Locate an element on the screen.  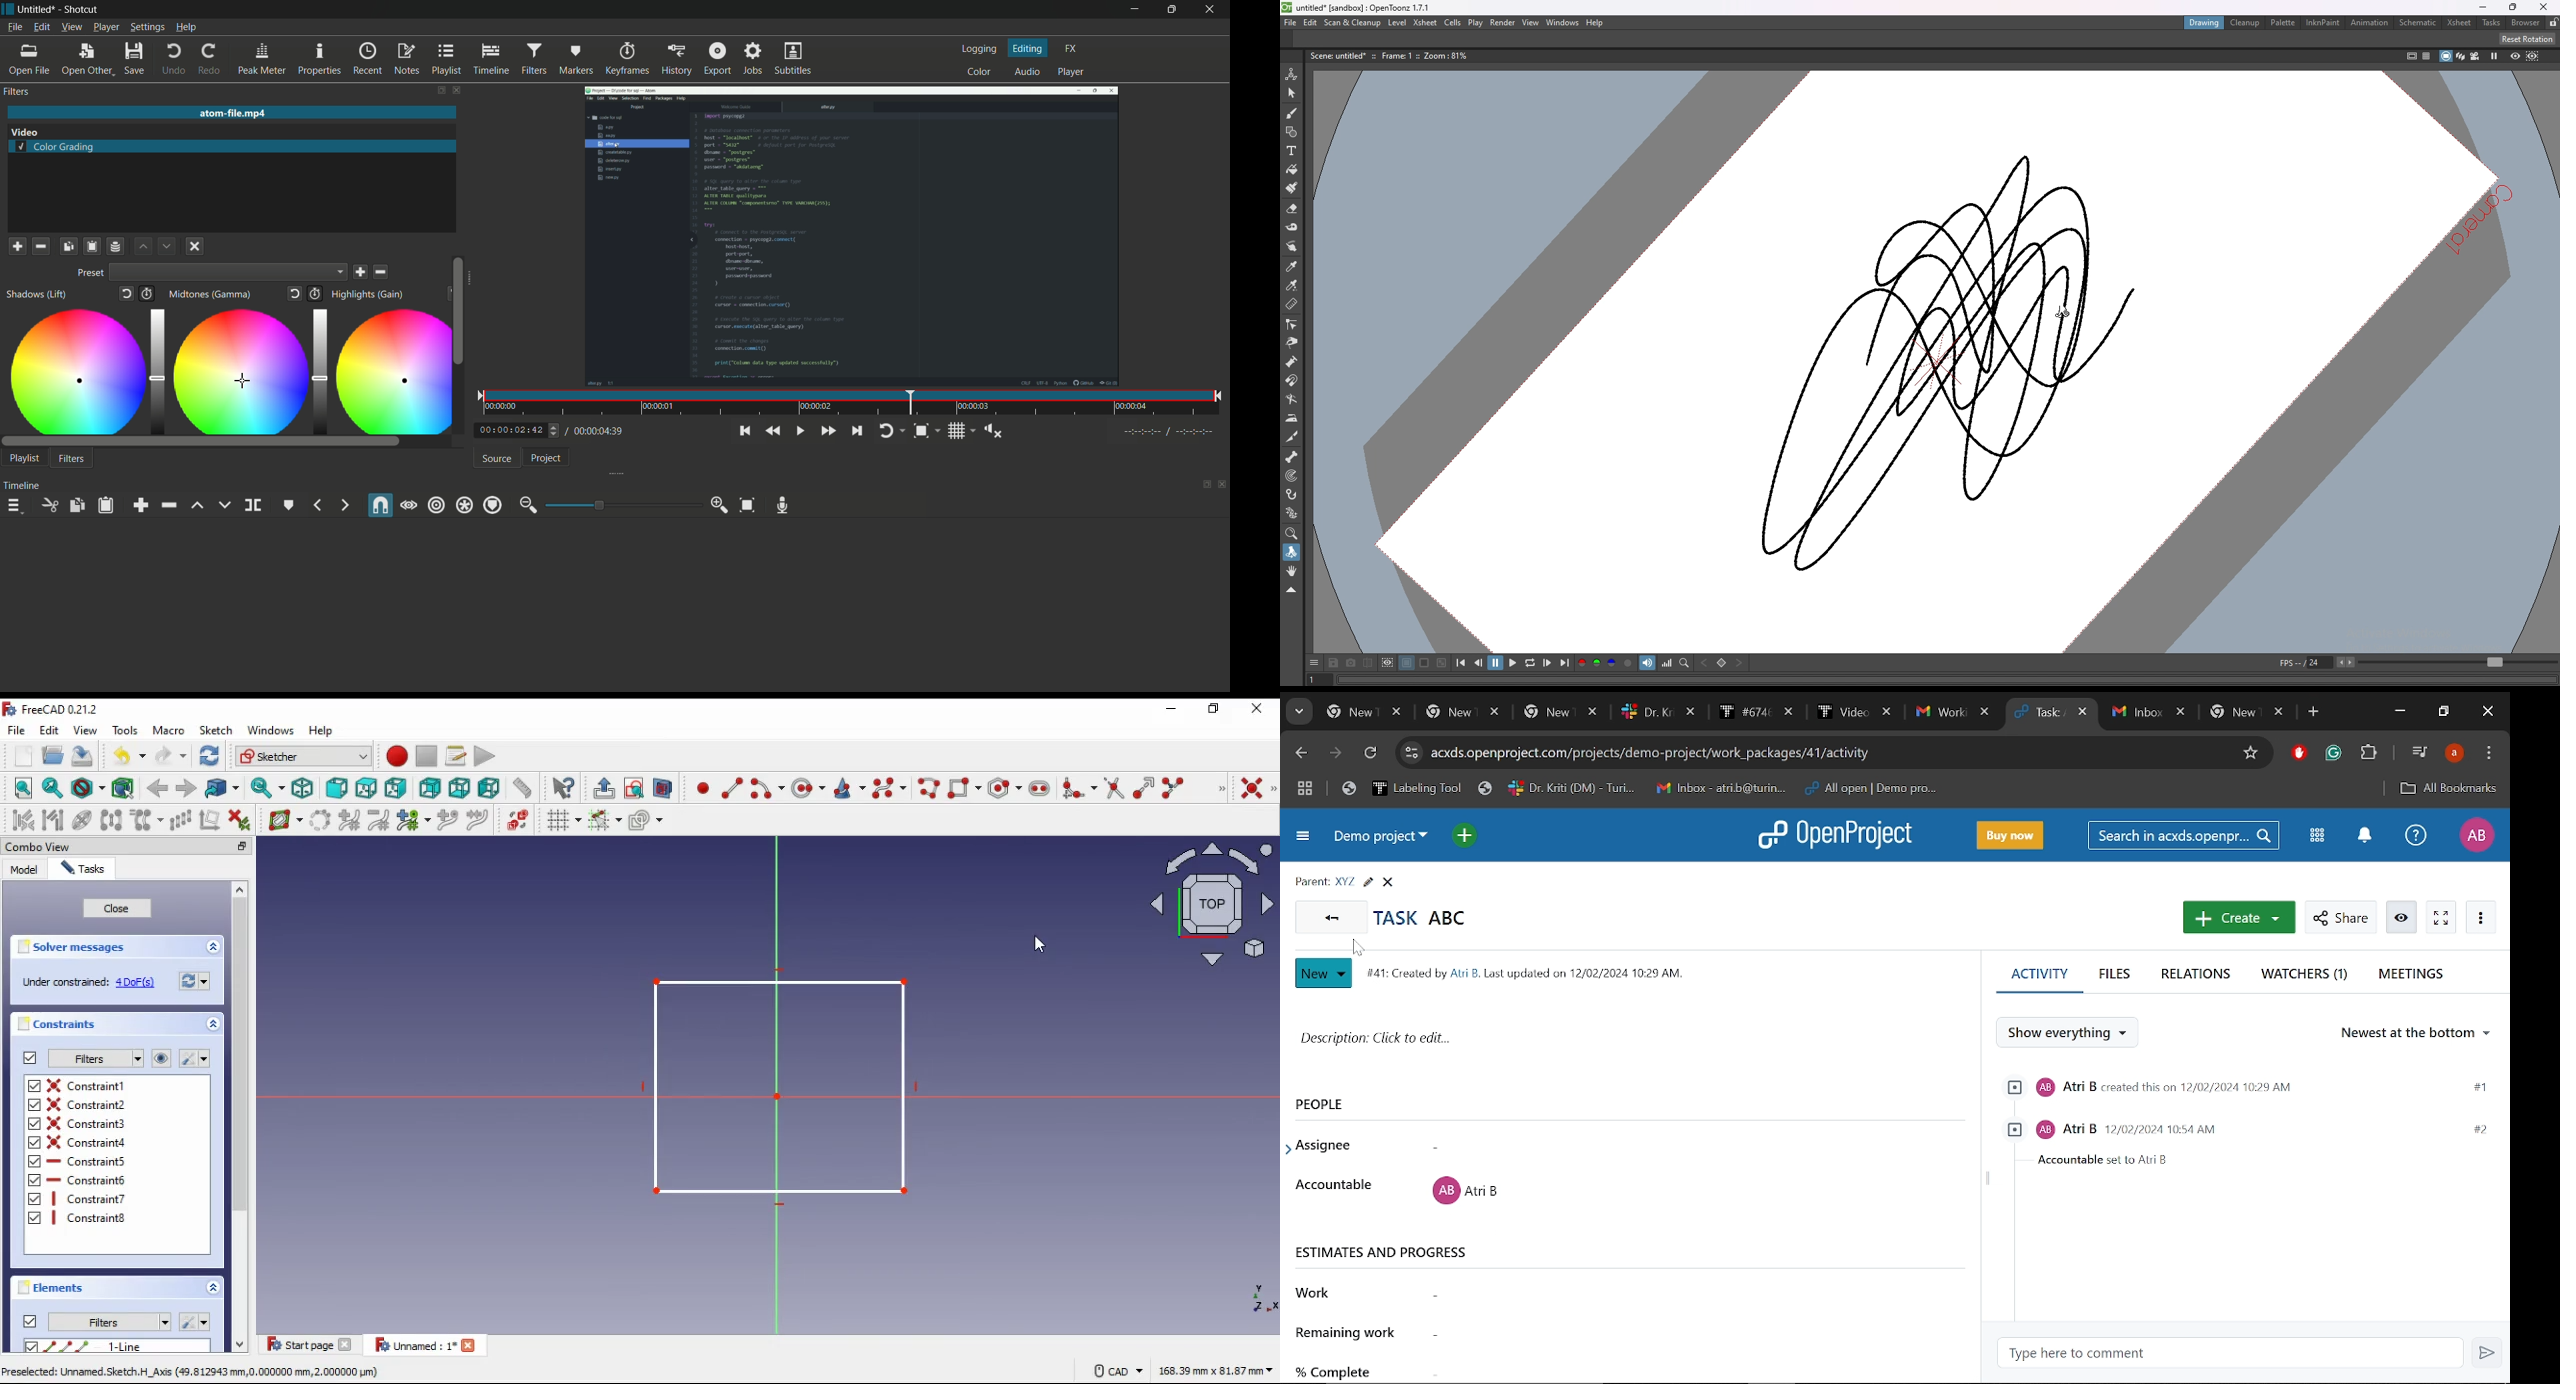
Control your music, videos and more is located at coordinates (2418, 753).